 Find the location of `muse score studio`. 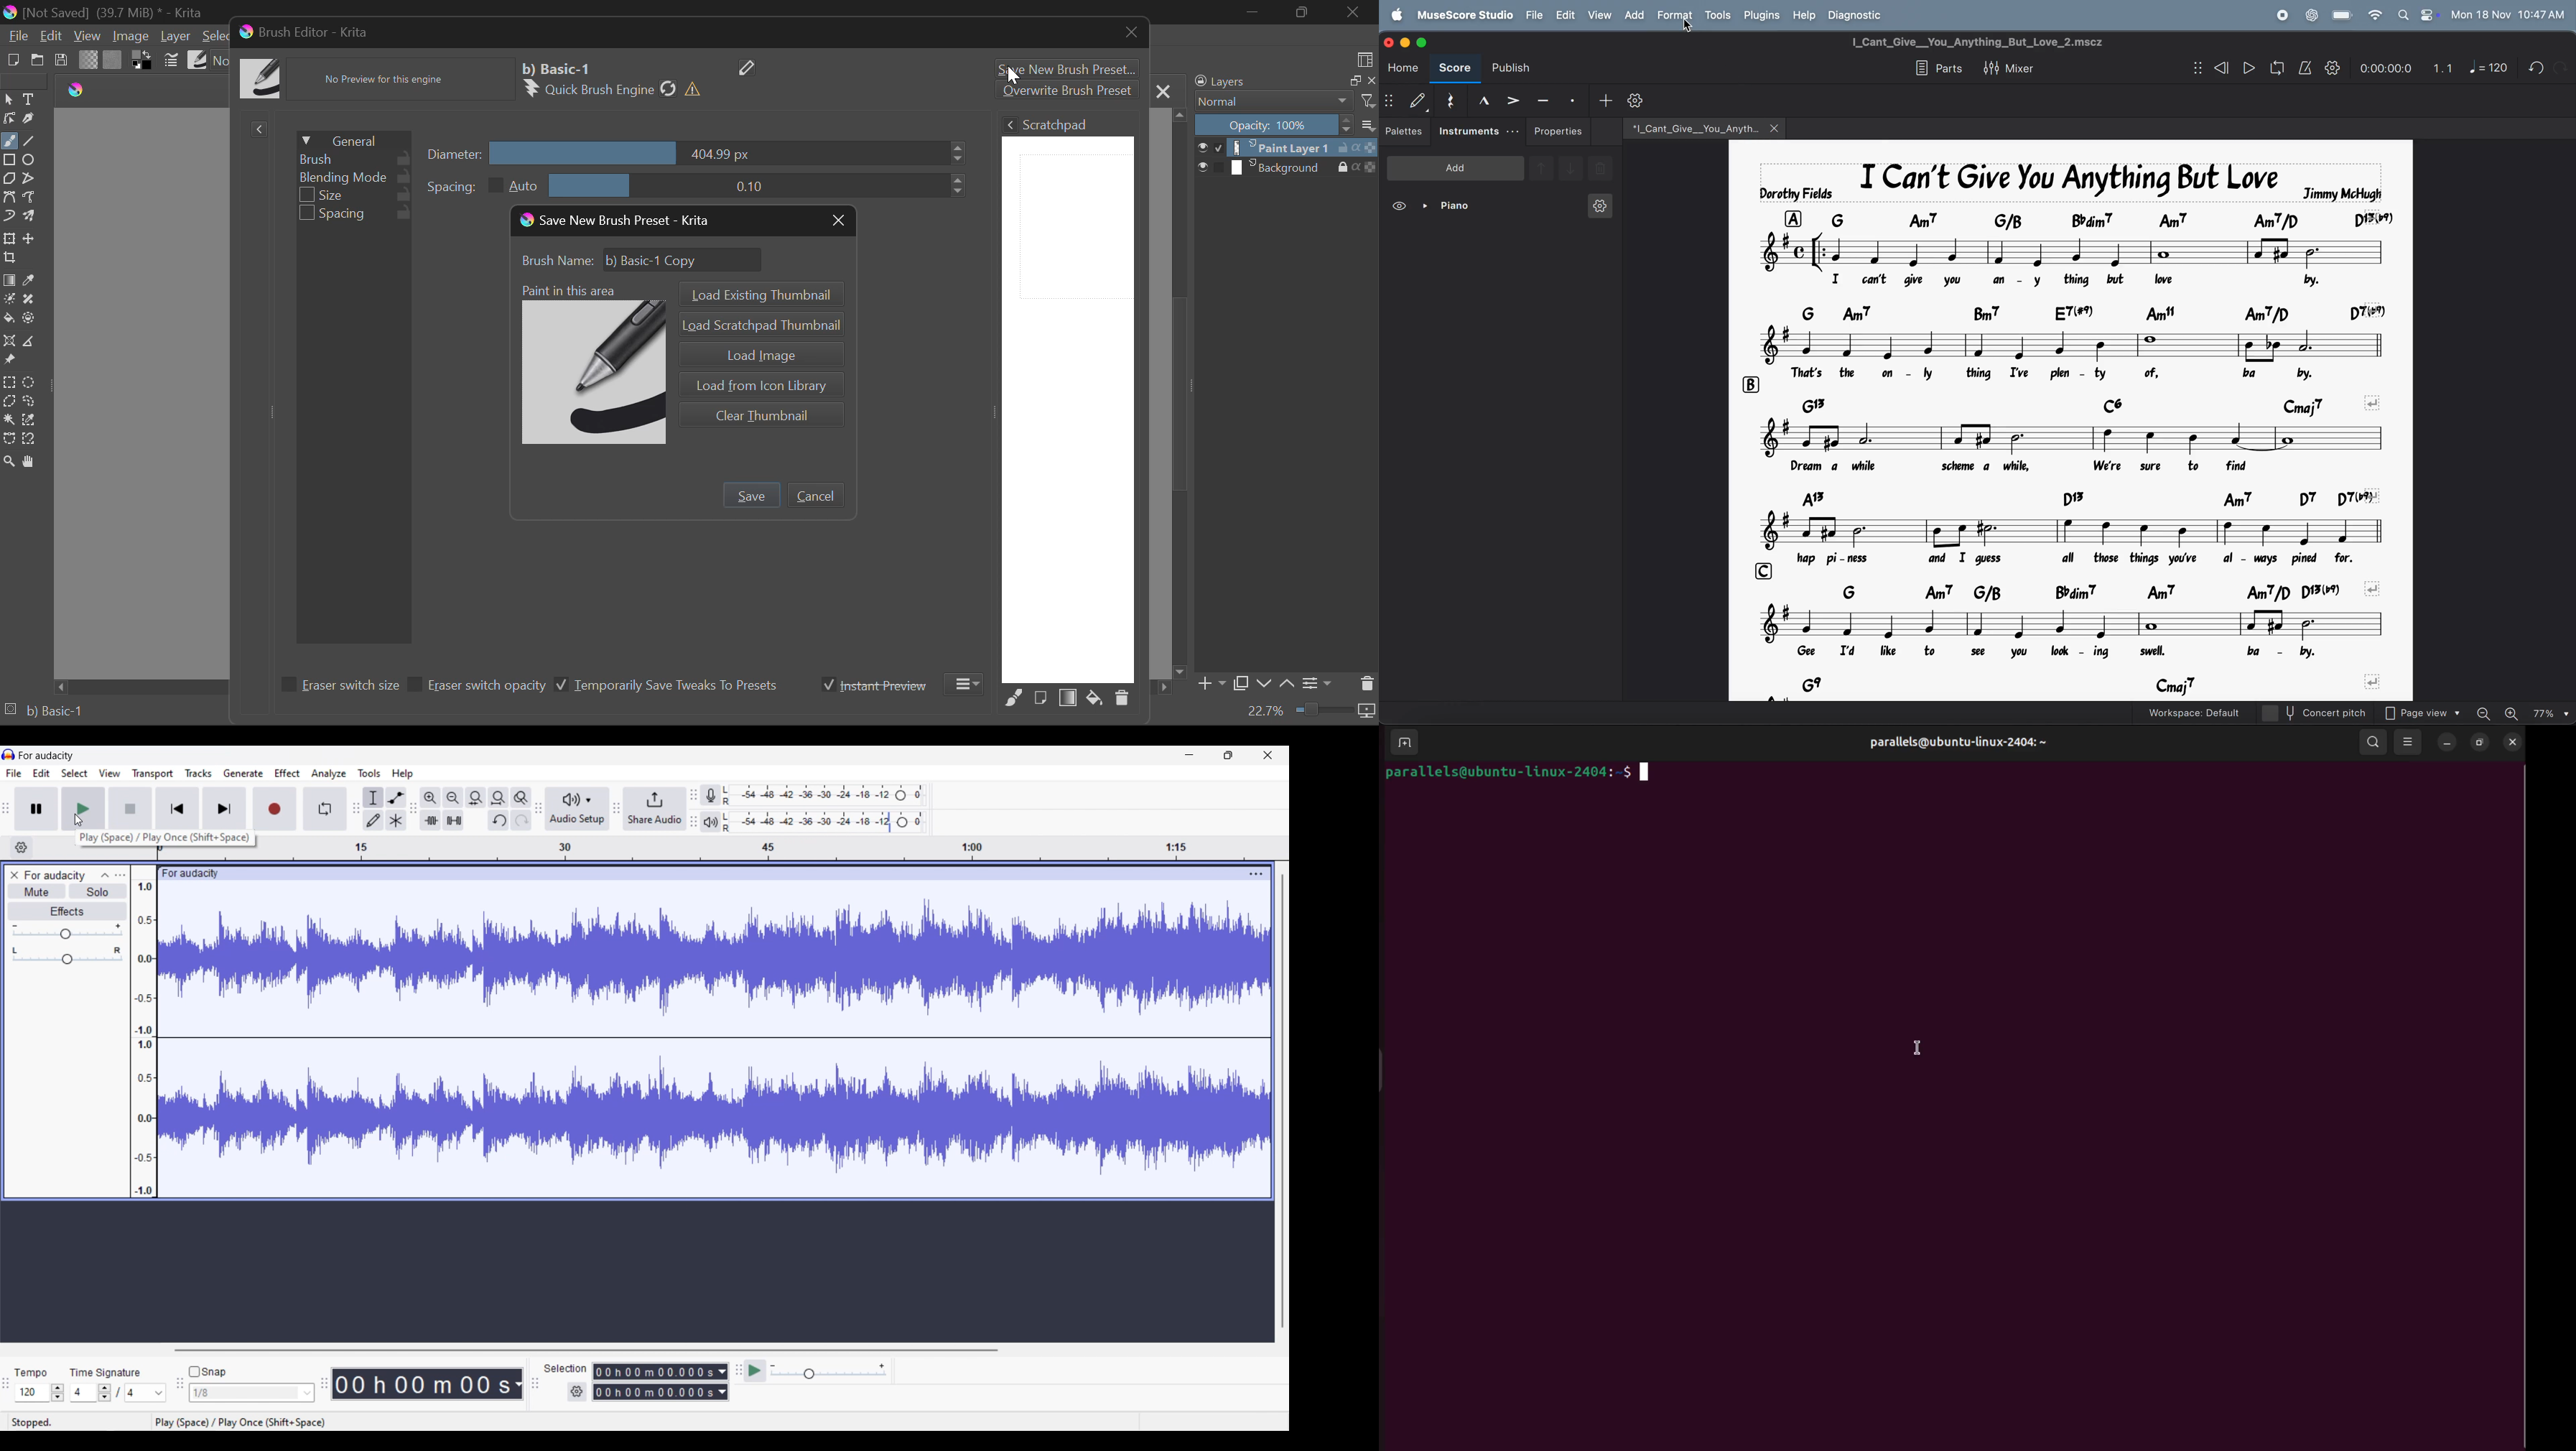

muse score studio is located at coordinates (1465, 14).